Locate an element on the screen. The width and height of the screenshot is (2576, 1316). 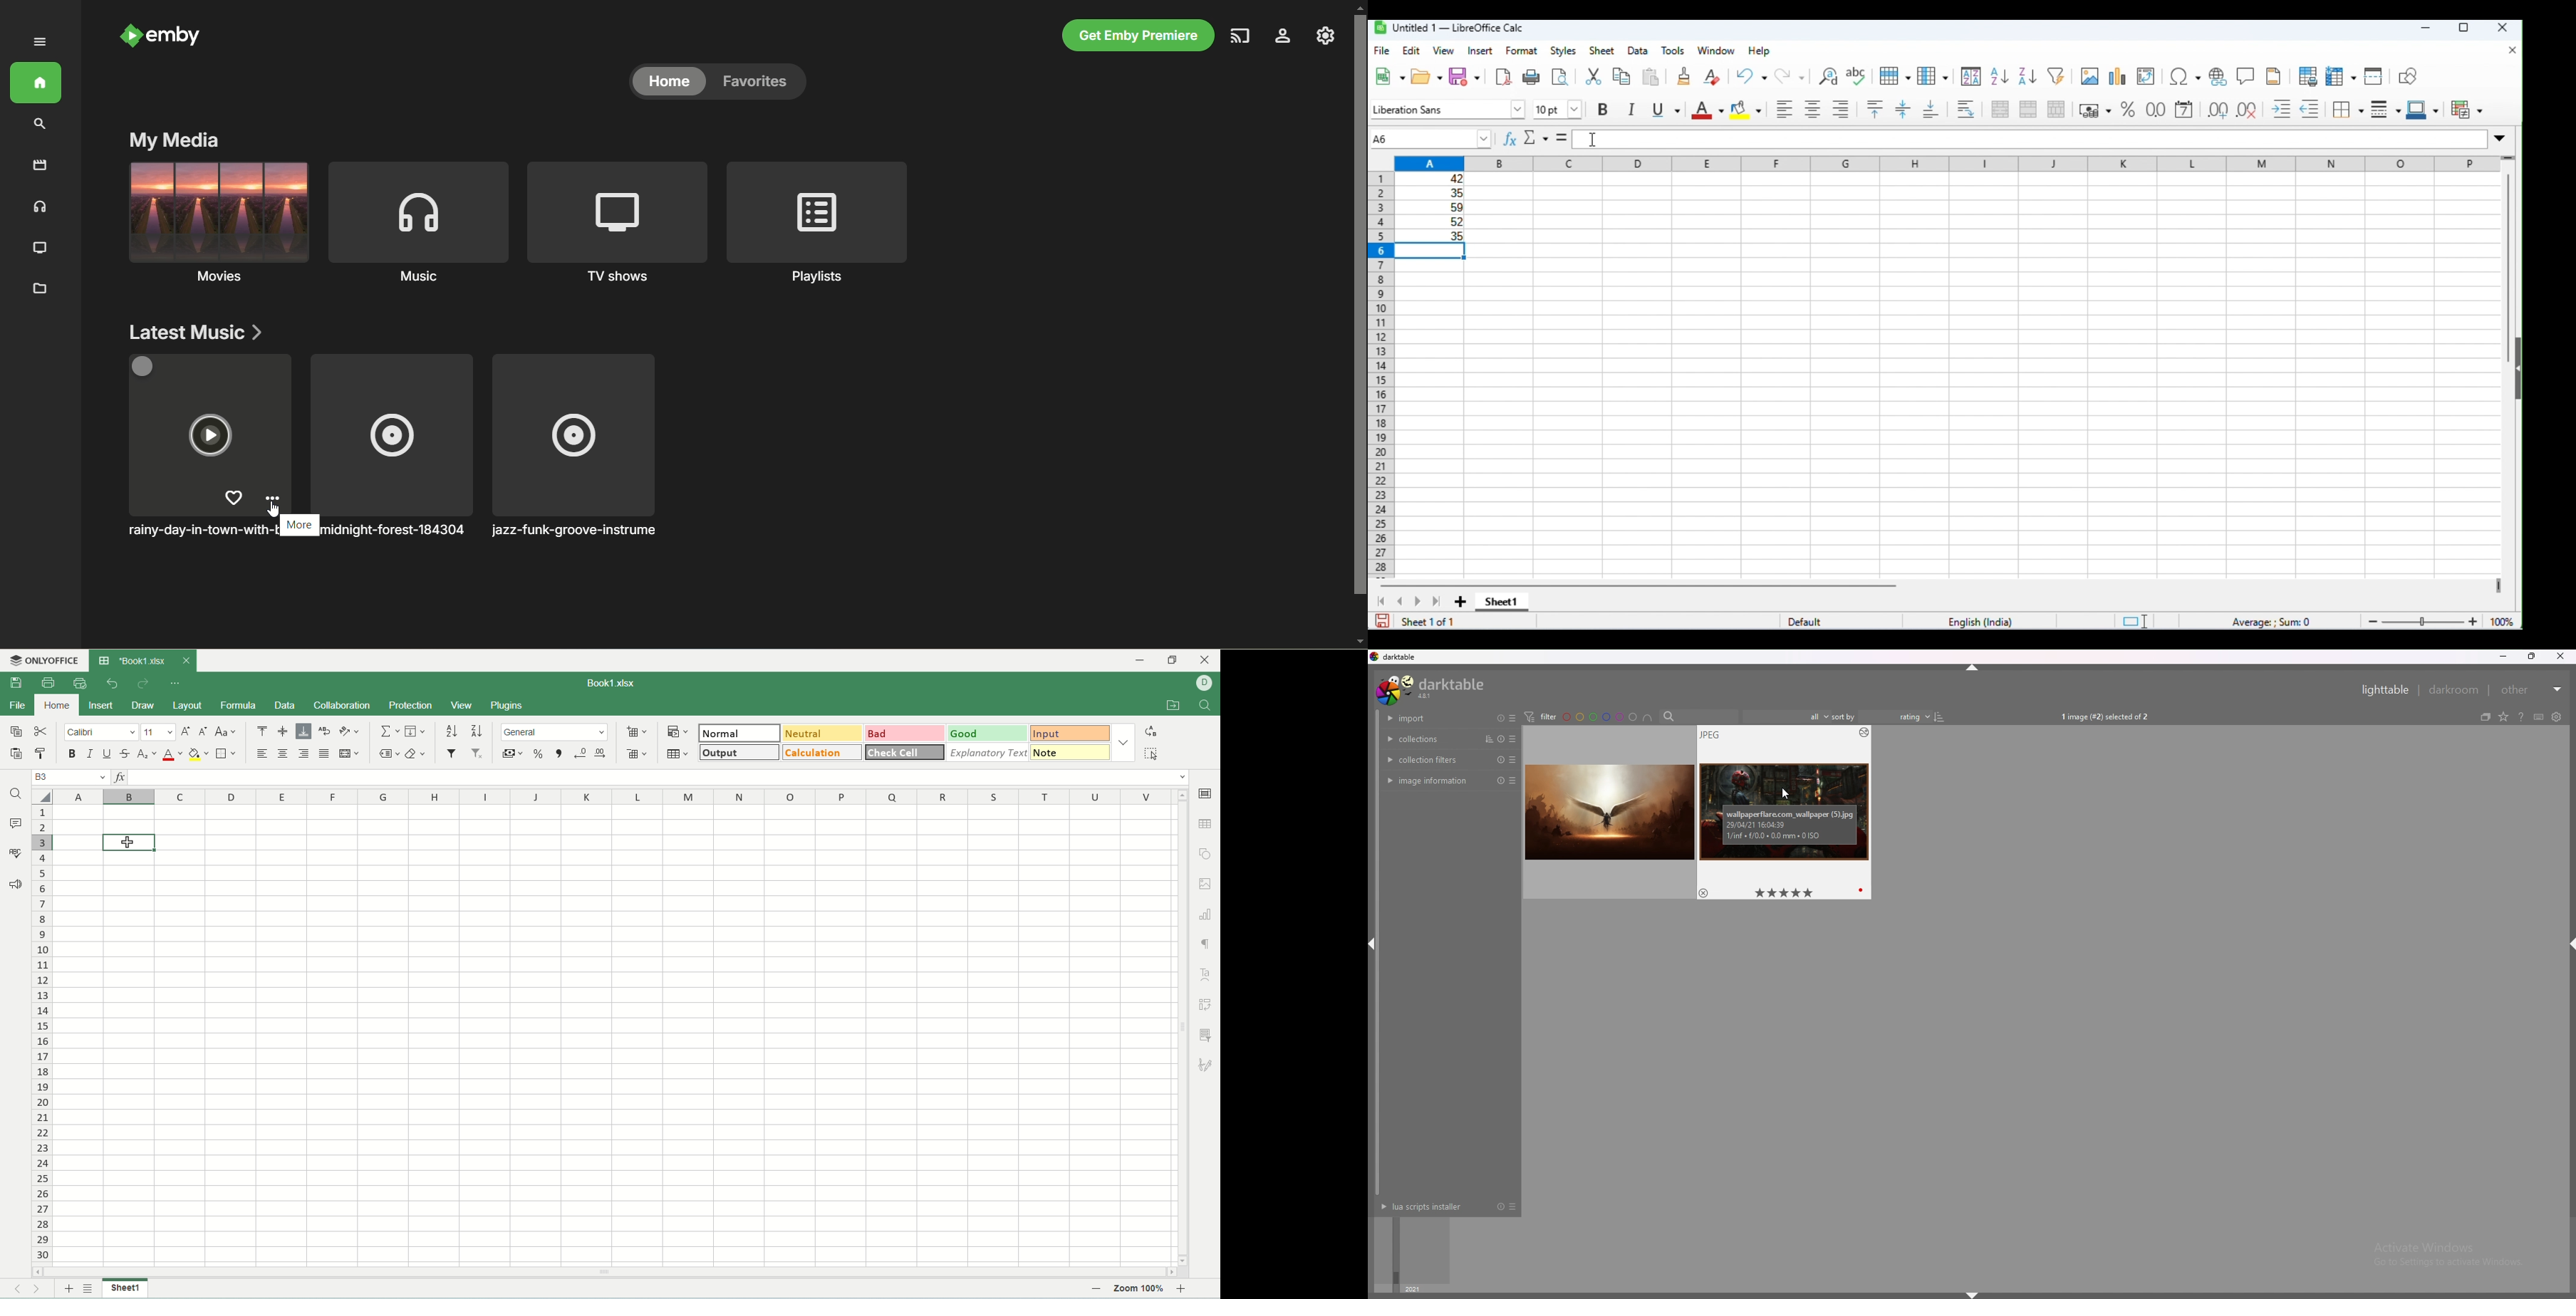
paste is located at coordinates (17, 754).